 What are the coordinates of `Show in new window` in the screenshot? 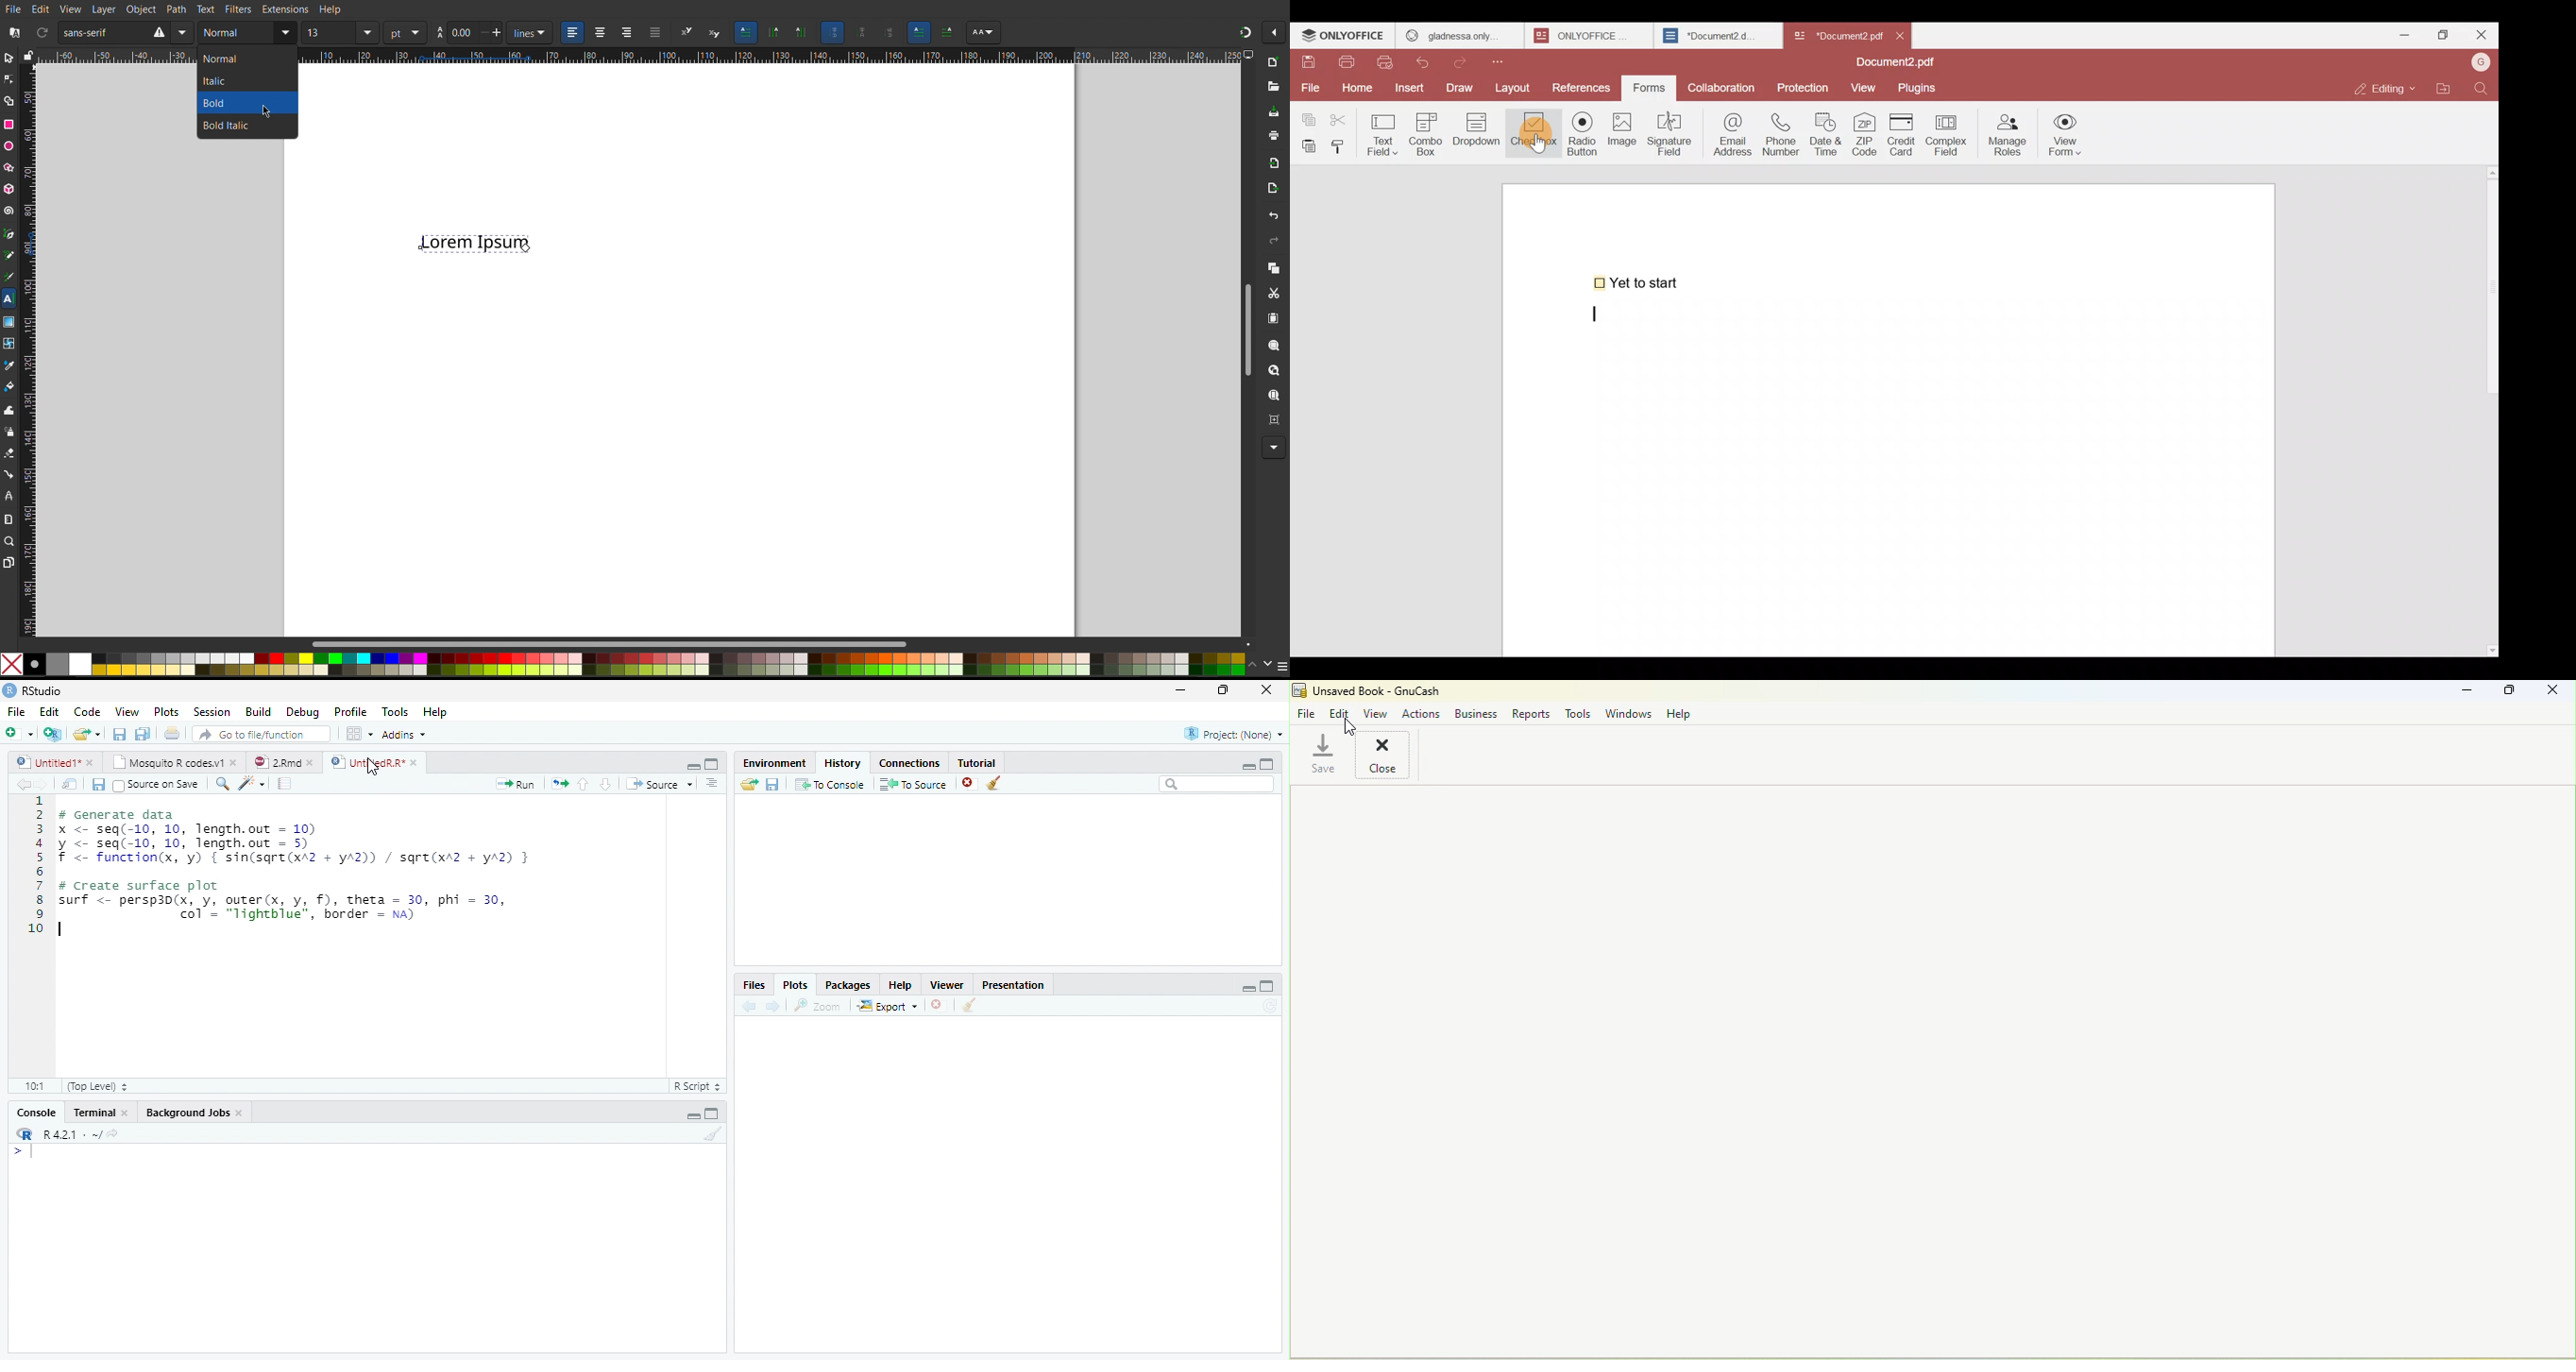 It's located at (69, 784).